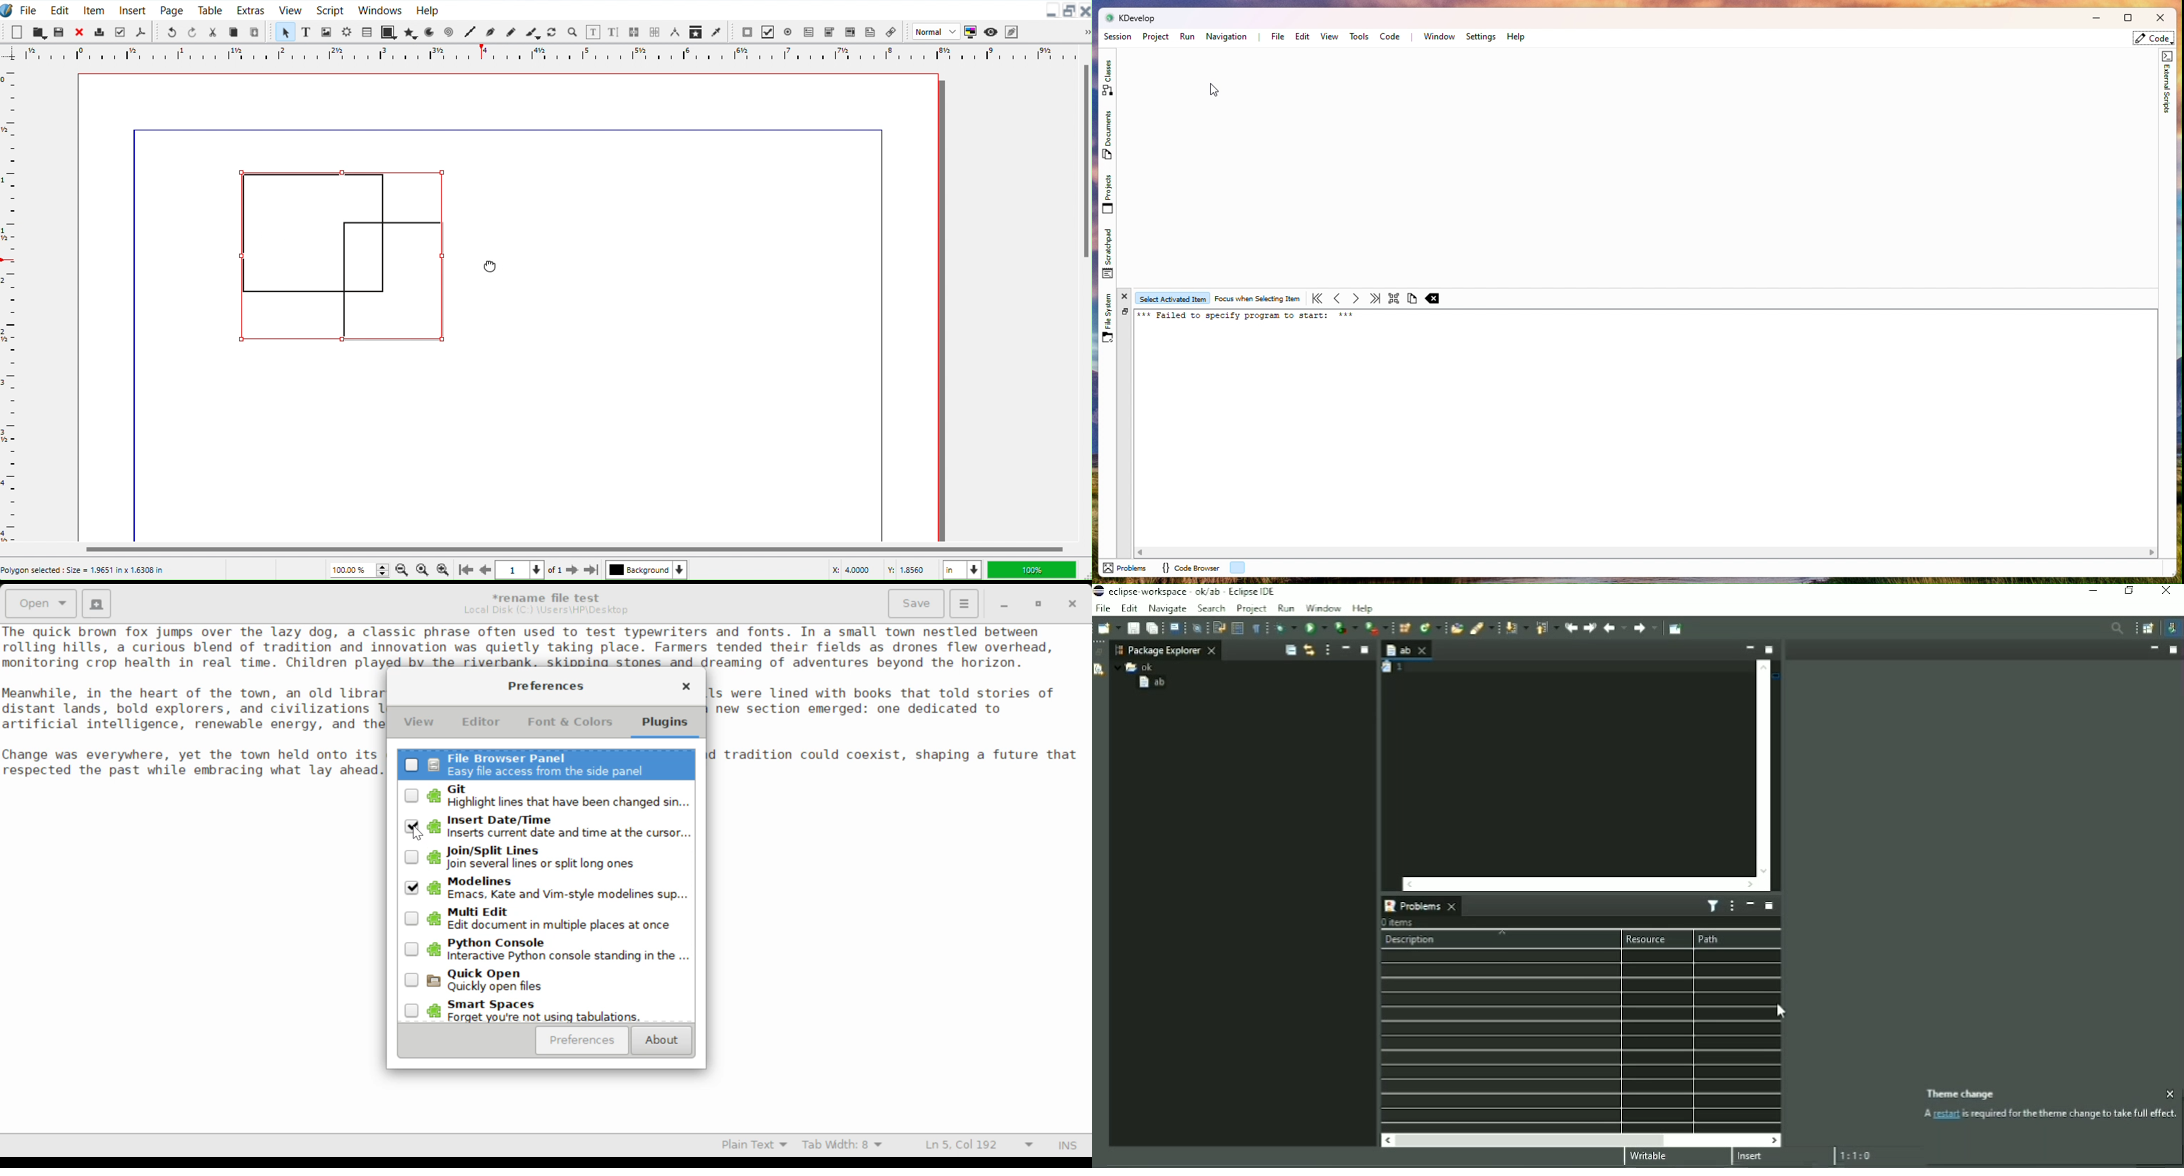  What do you see at coordinates (697, 31) in the screenshot?
I see `Copy Item Properties` at bounding box center [697, 31].